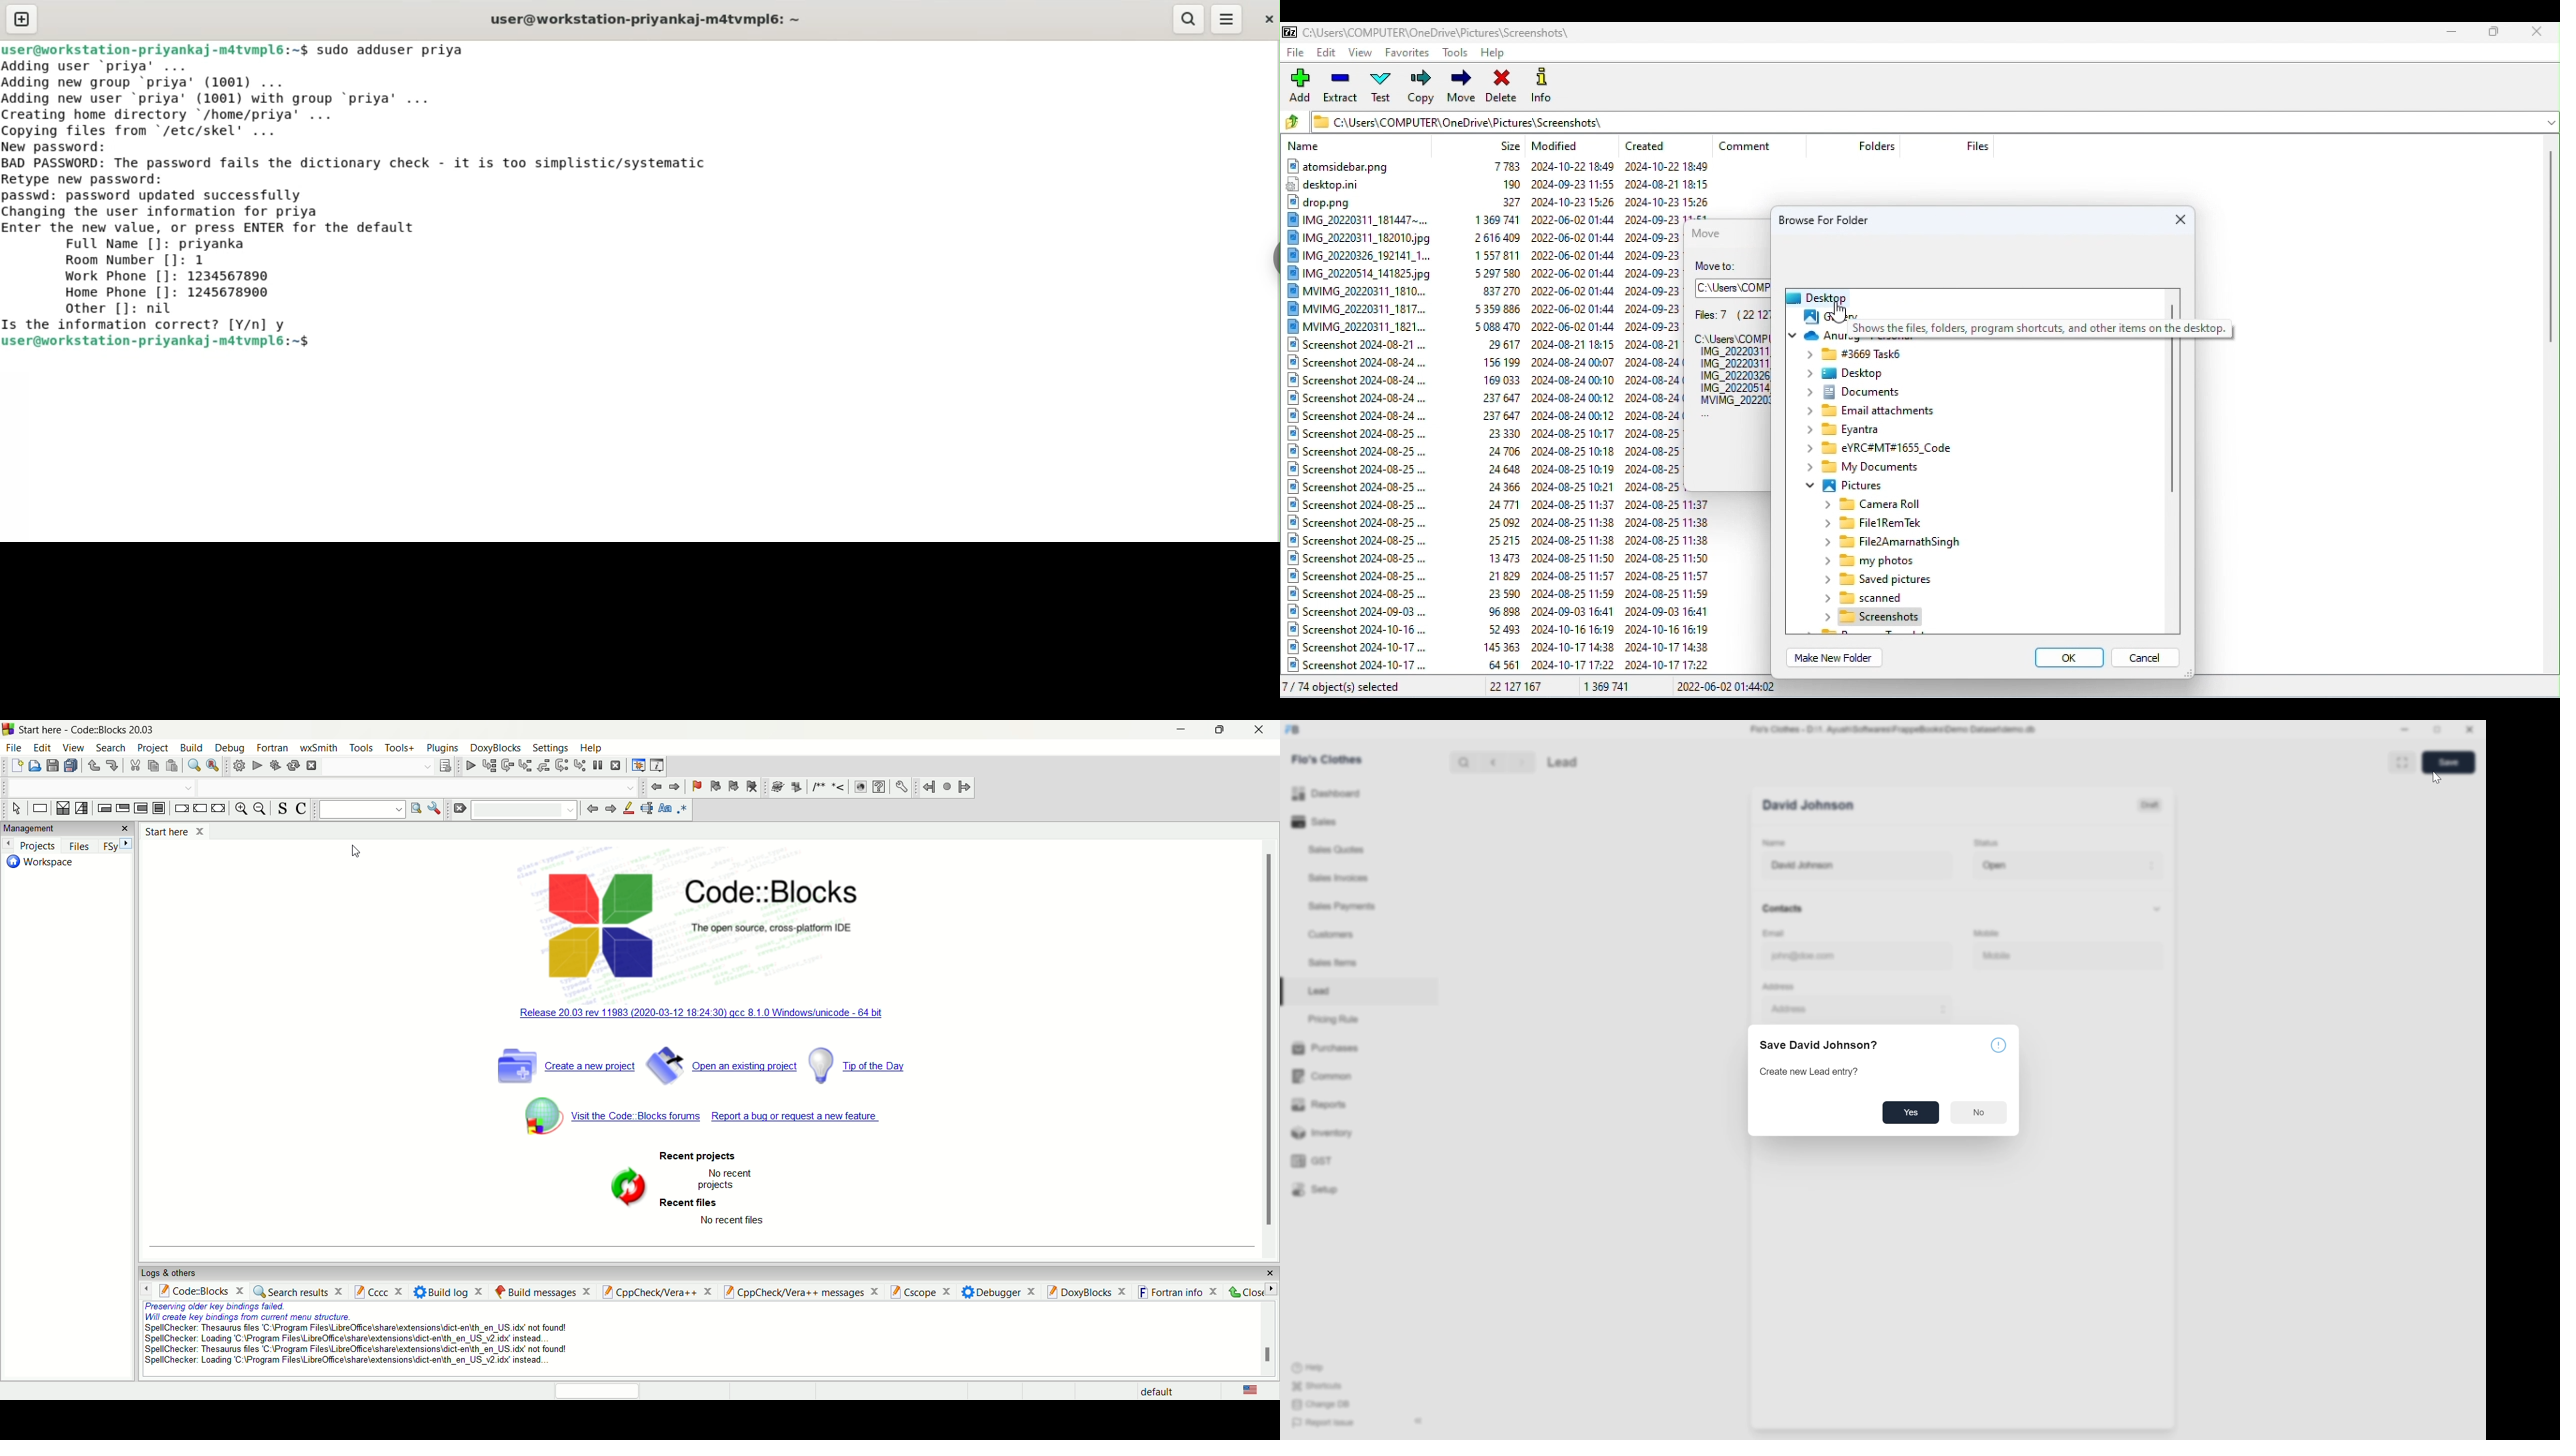  I want to click on  Change DB, so click(1320, 1406).